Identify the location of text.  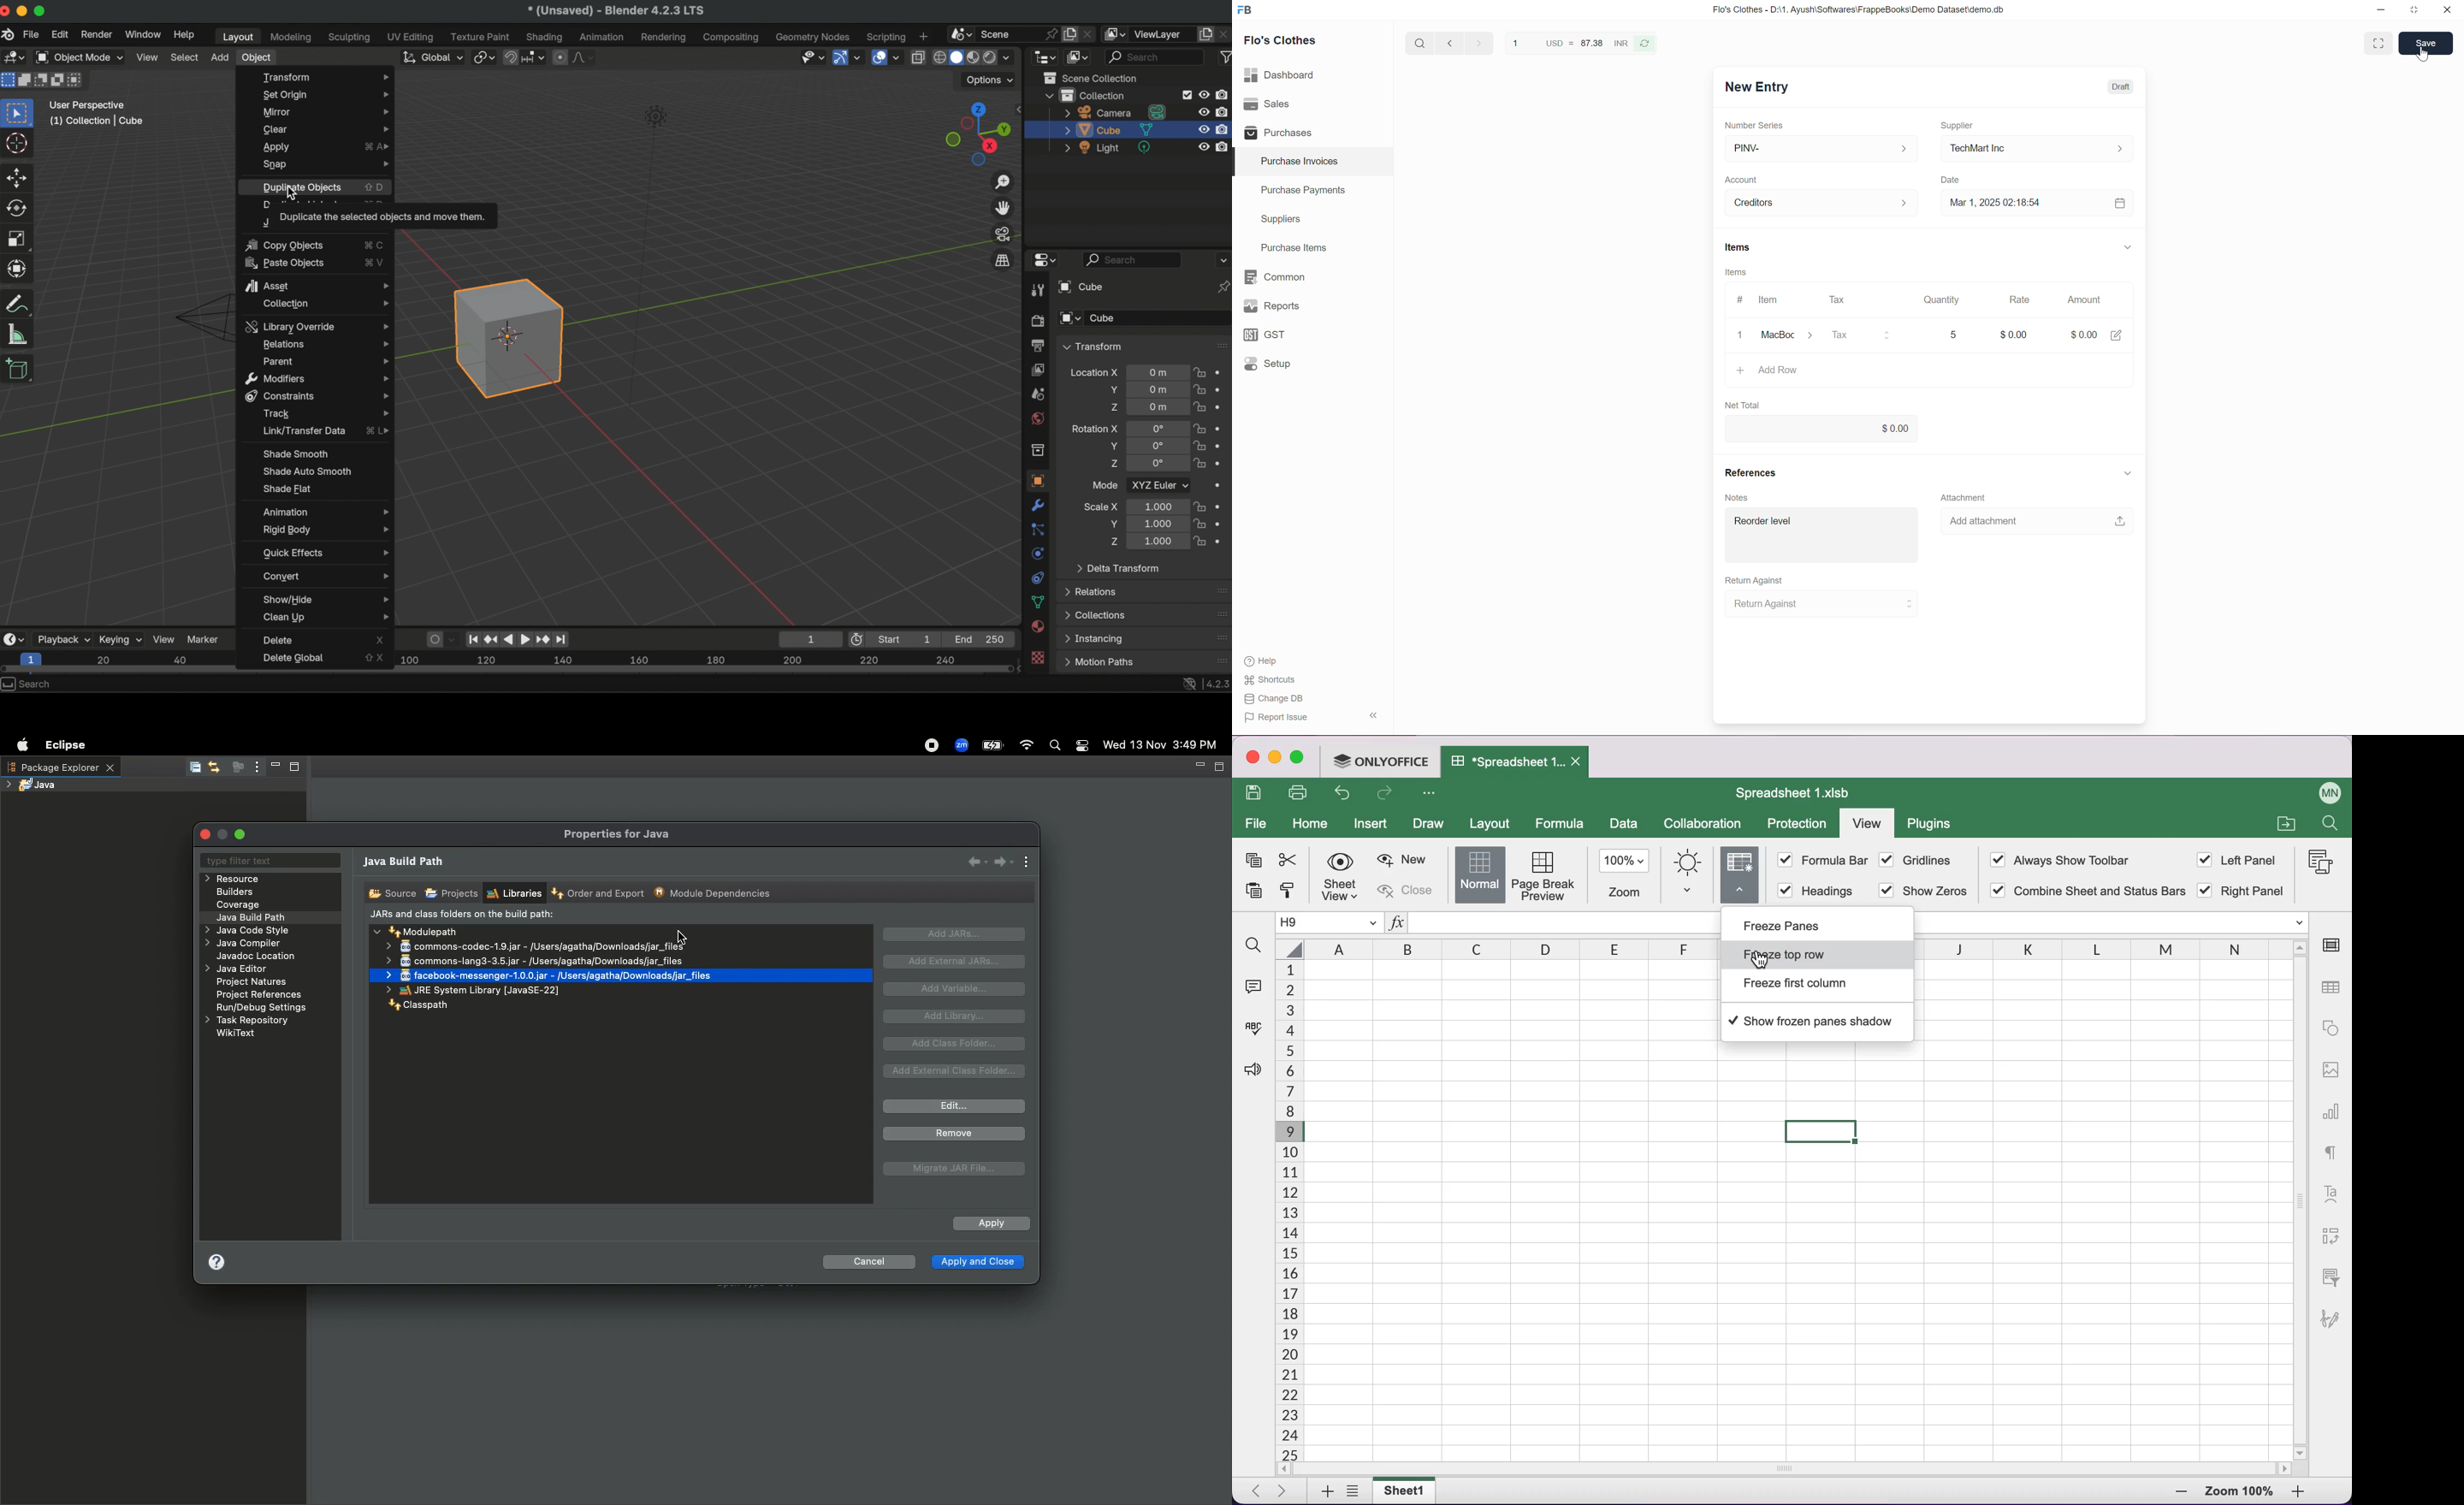
(2334, 1153).